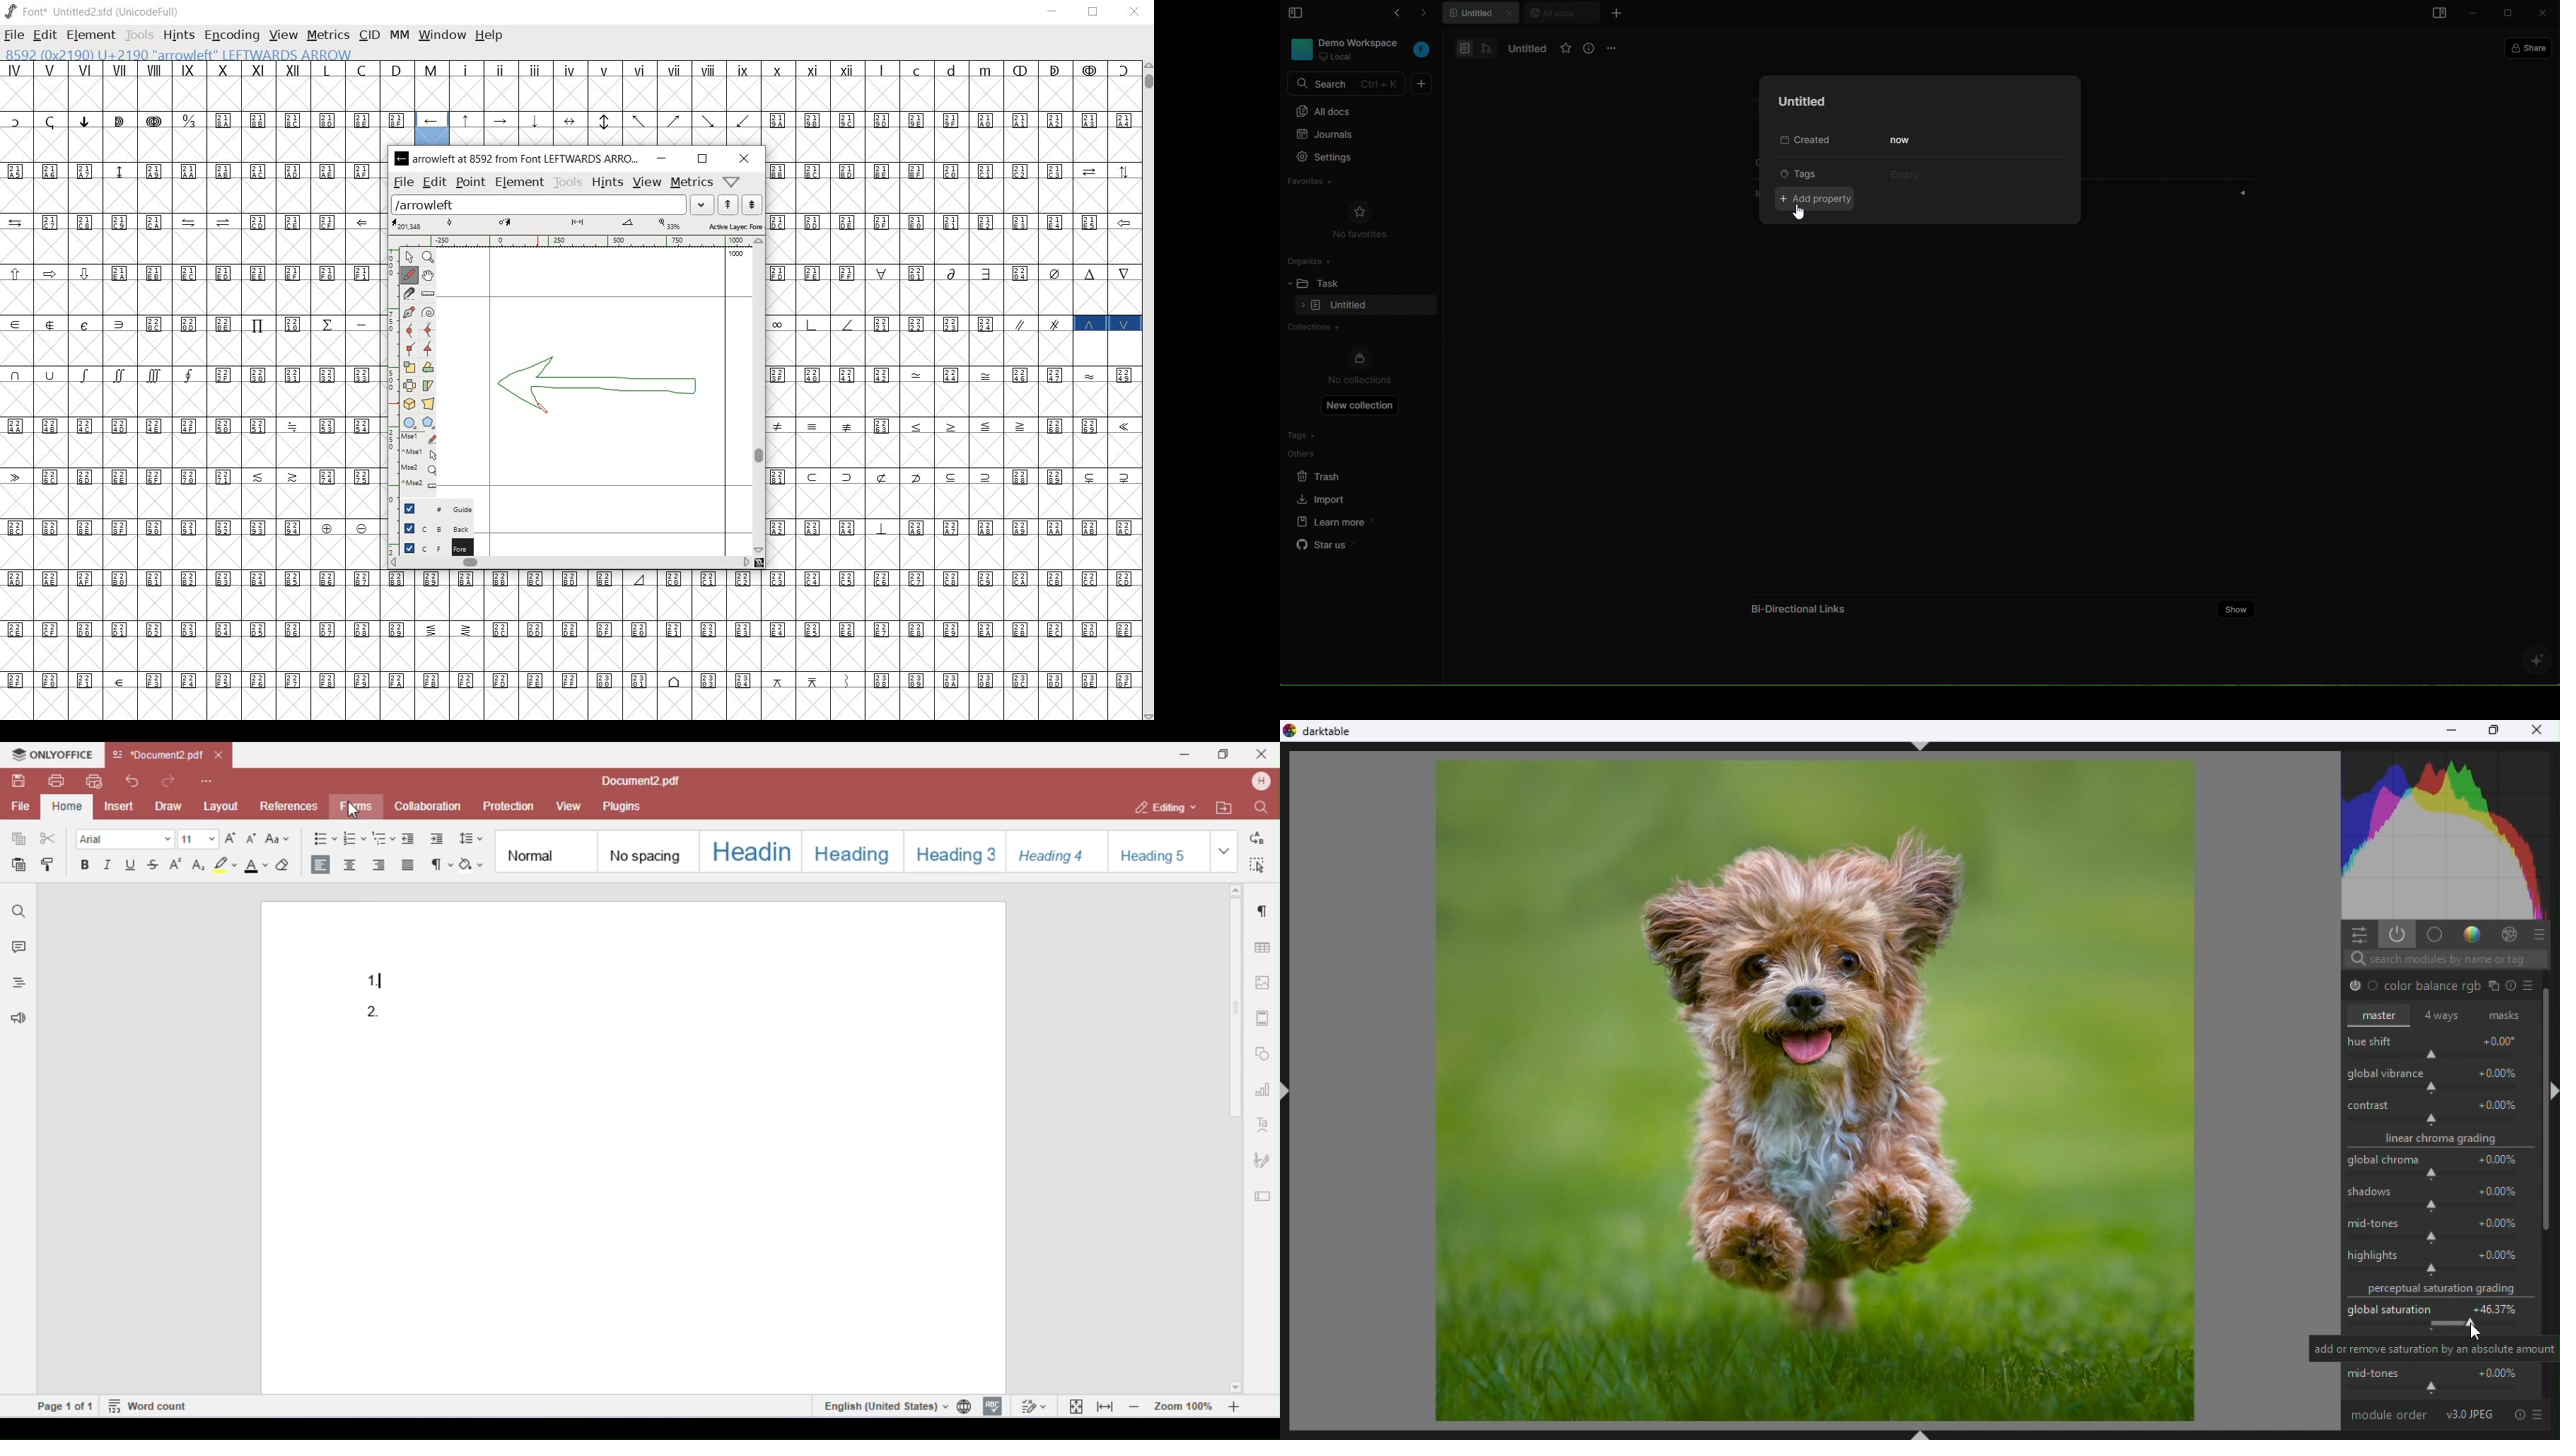 This screenshot has height=1456, width=2576. Describe the element at coordinates (1095, 11) in the screenshot. I see `restore` at that location.